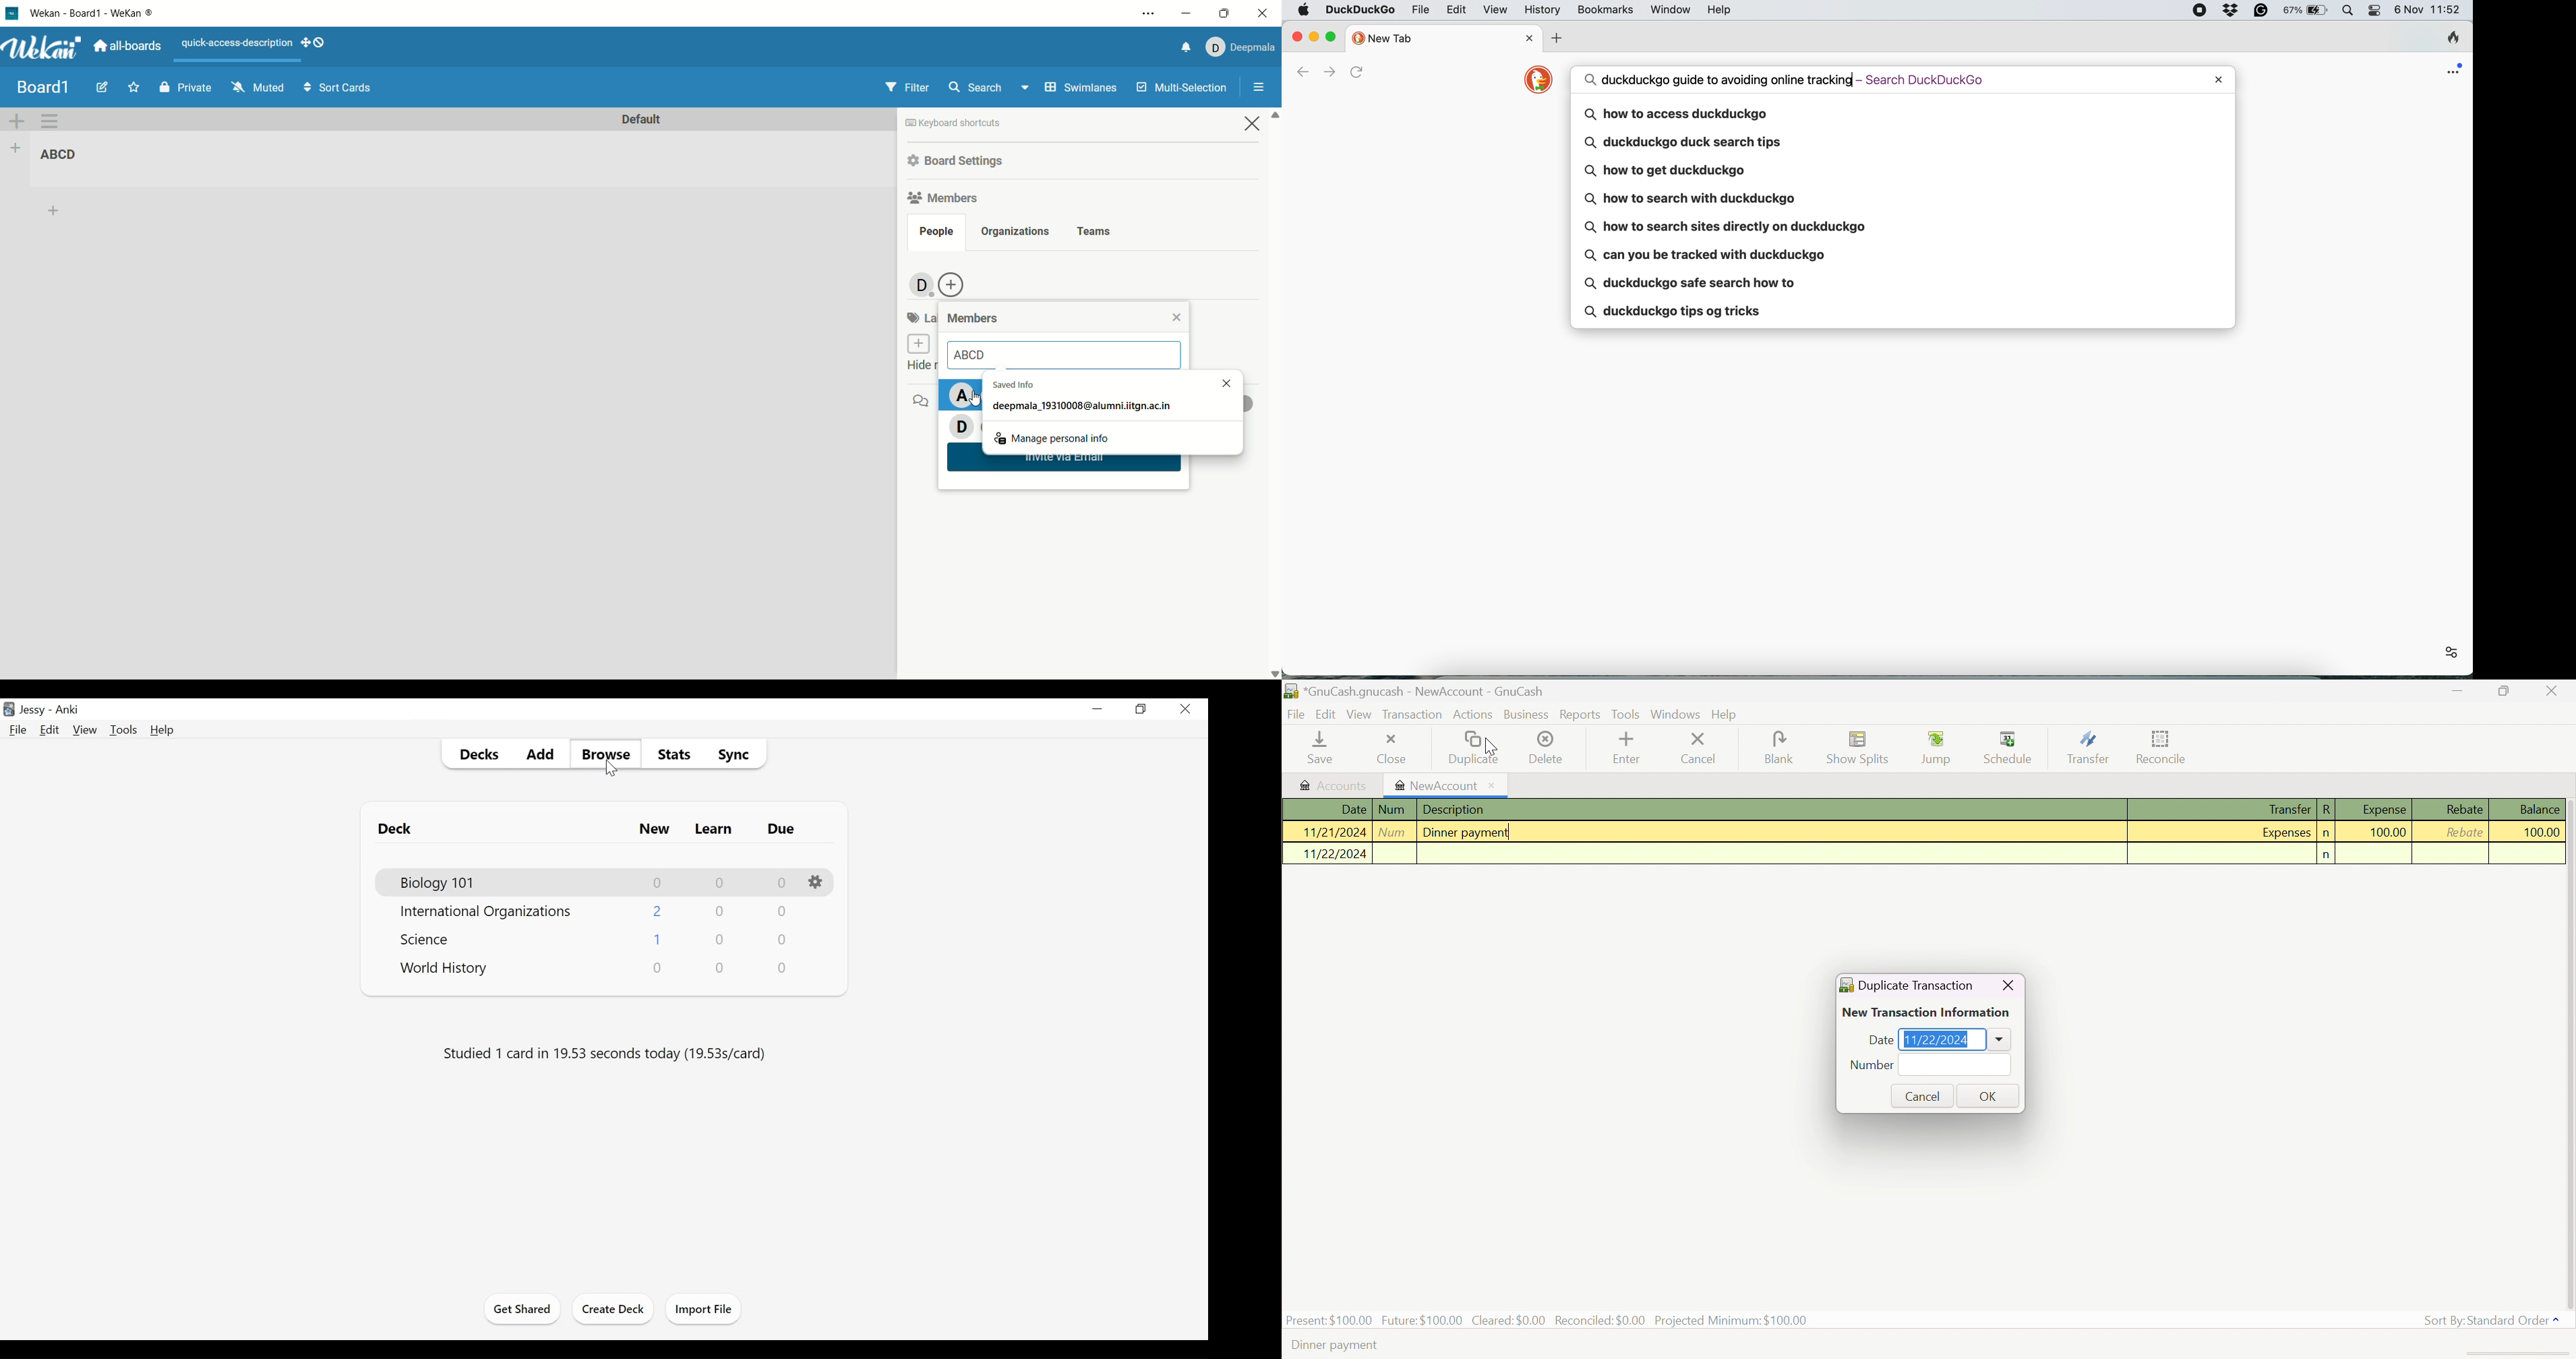 The height and width of the screenshot is (1372, 2576). What do you see at coordinates (673, 754) in the screenshot?
I see `Stats` at bounding box center [673, 754].